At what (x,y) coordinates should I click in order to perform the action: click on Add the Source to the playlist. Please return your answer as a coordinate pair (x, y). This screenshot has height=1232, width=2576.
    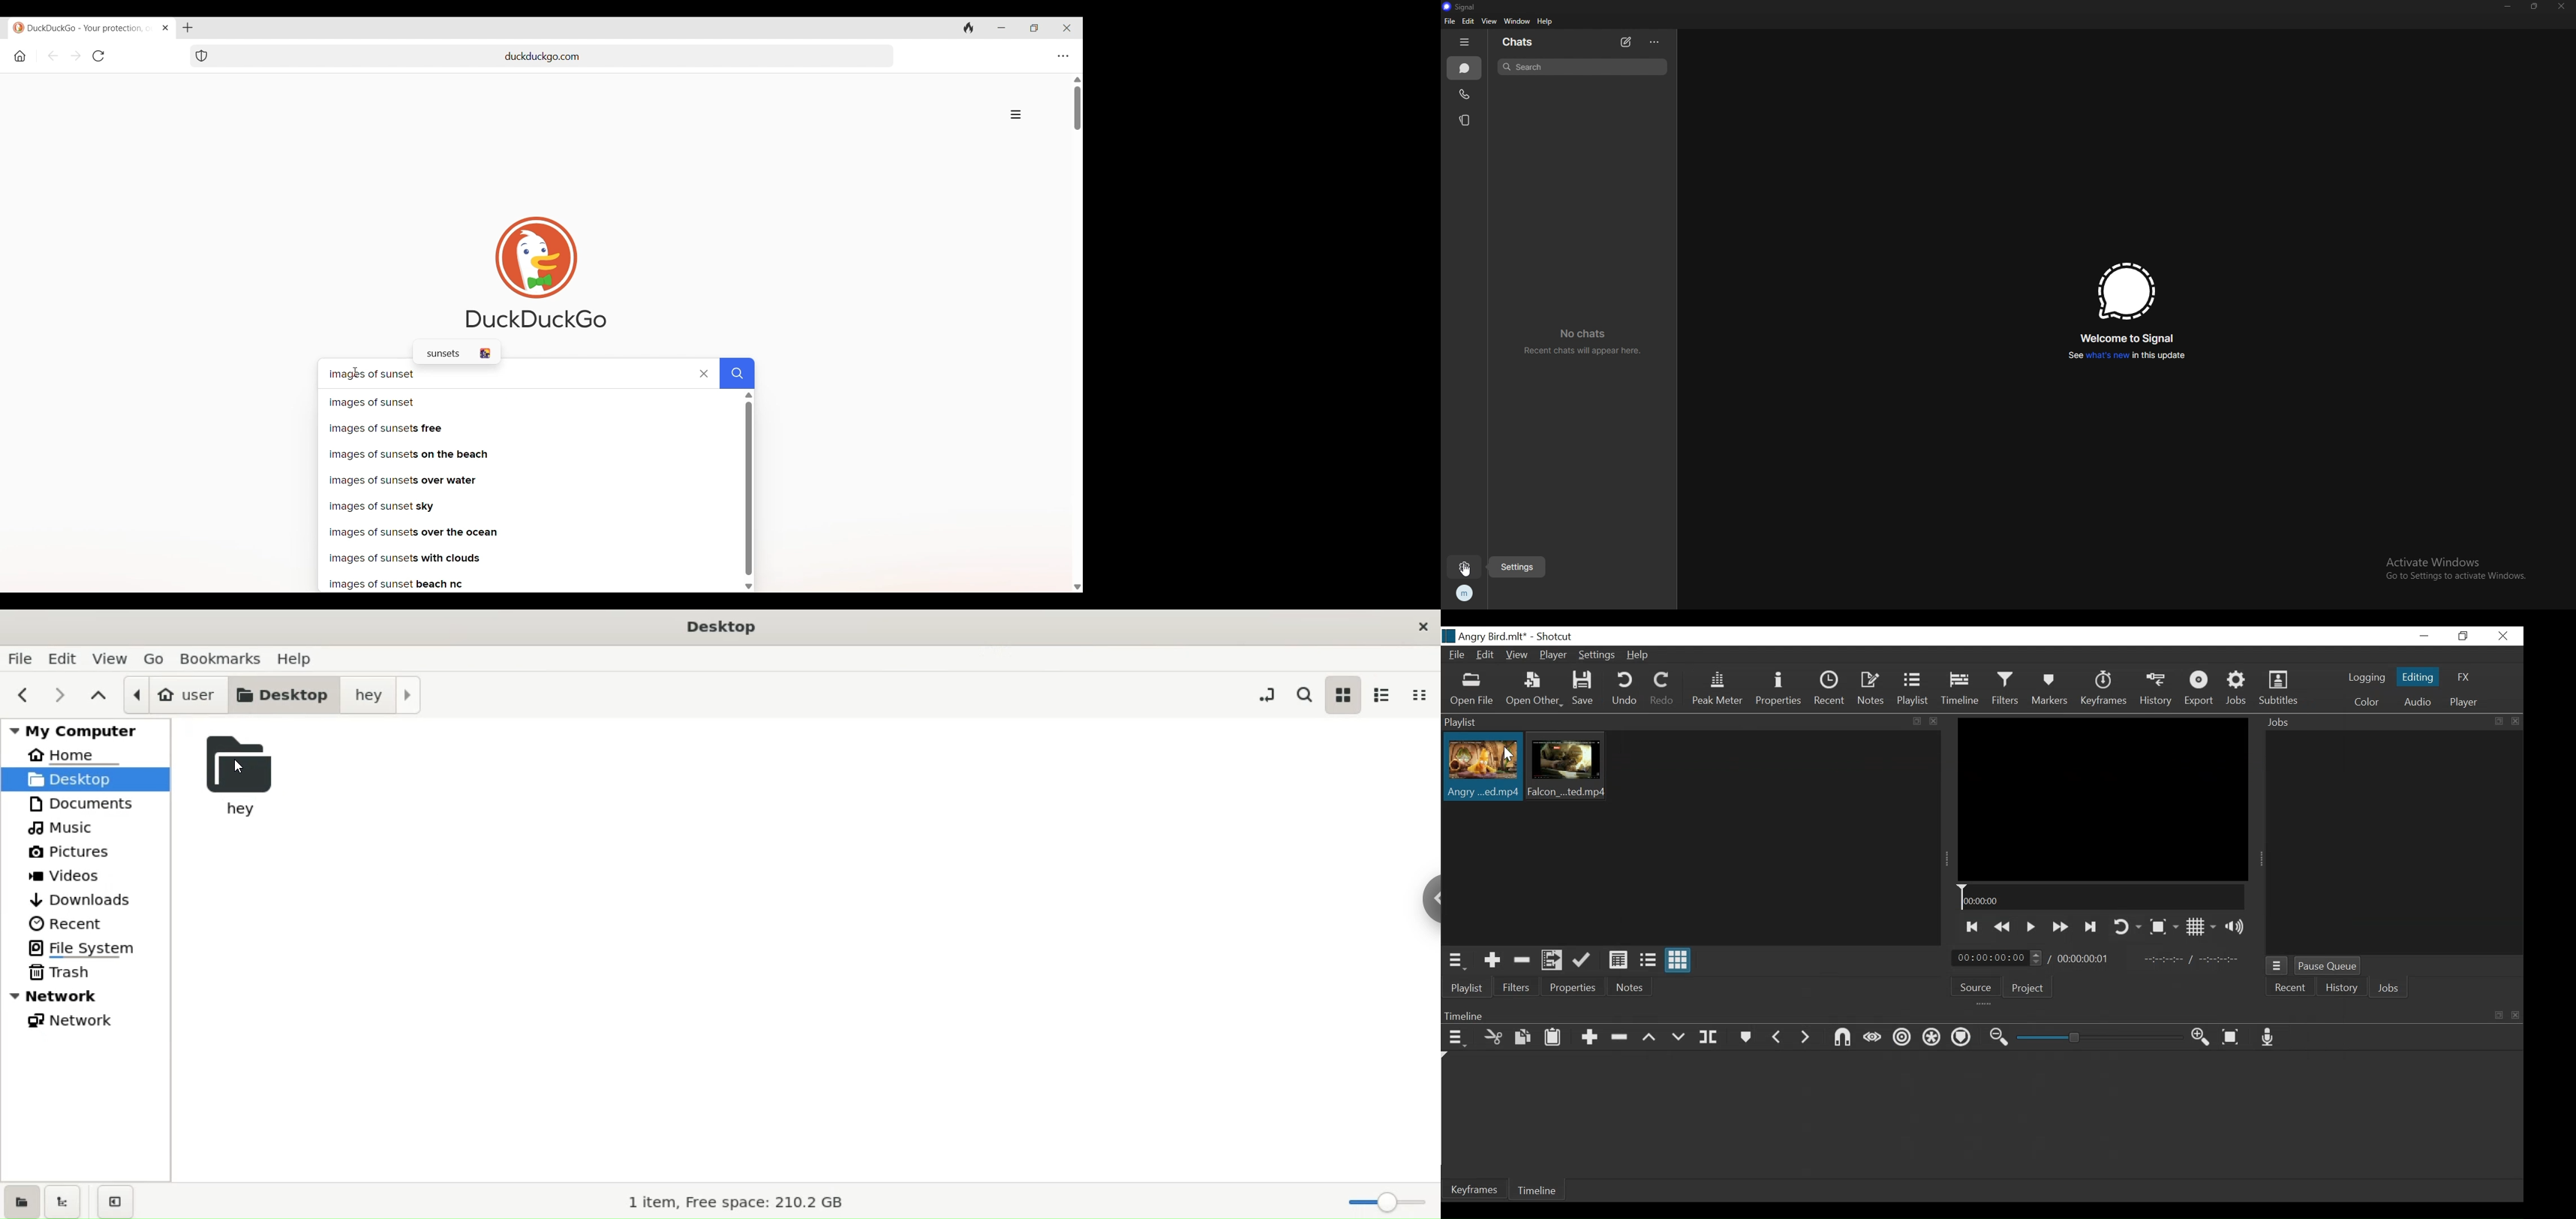
    Looking at the image, I should click on (1491, 961).